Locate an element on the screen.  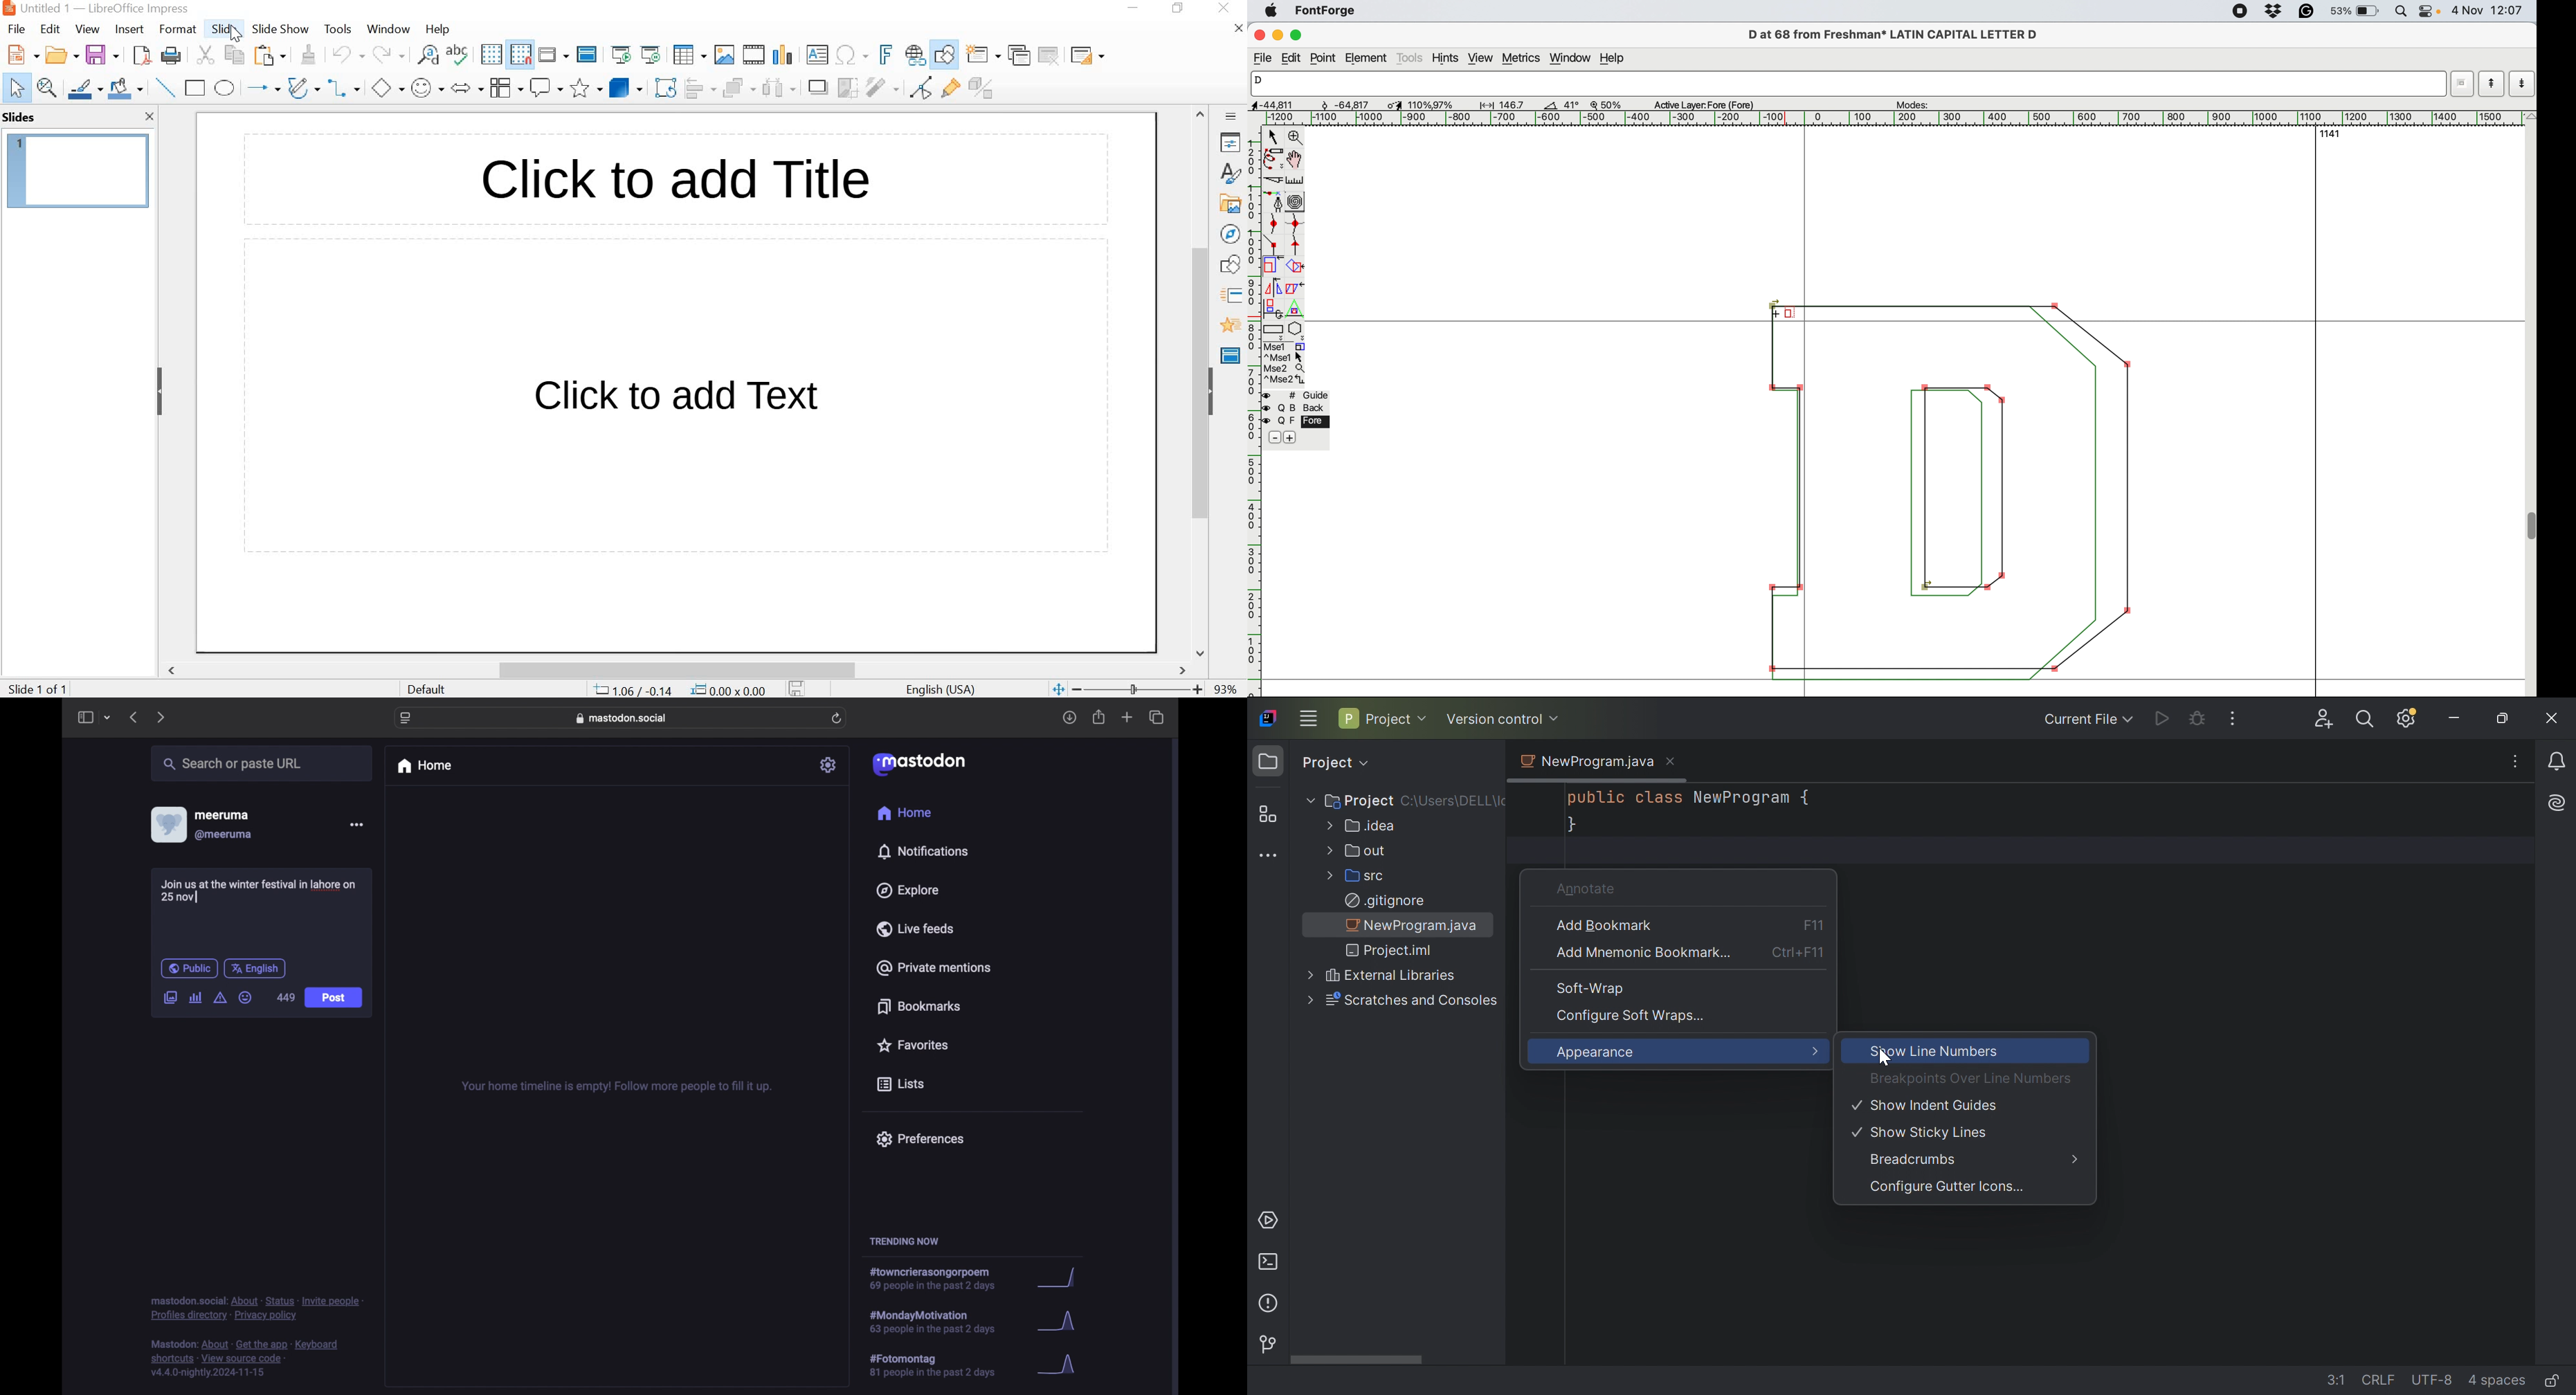
Stars and banners is located at coordinates (585, 89).